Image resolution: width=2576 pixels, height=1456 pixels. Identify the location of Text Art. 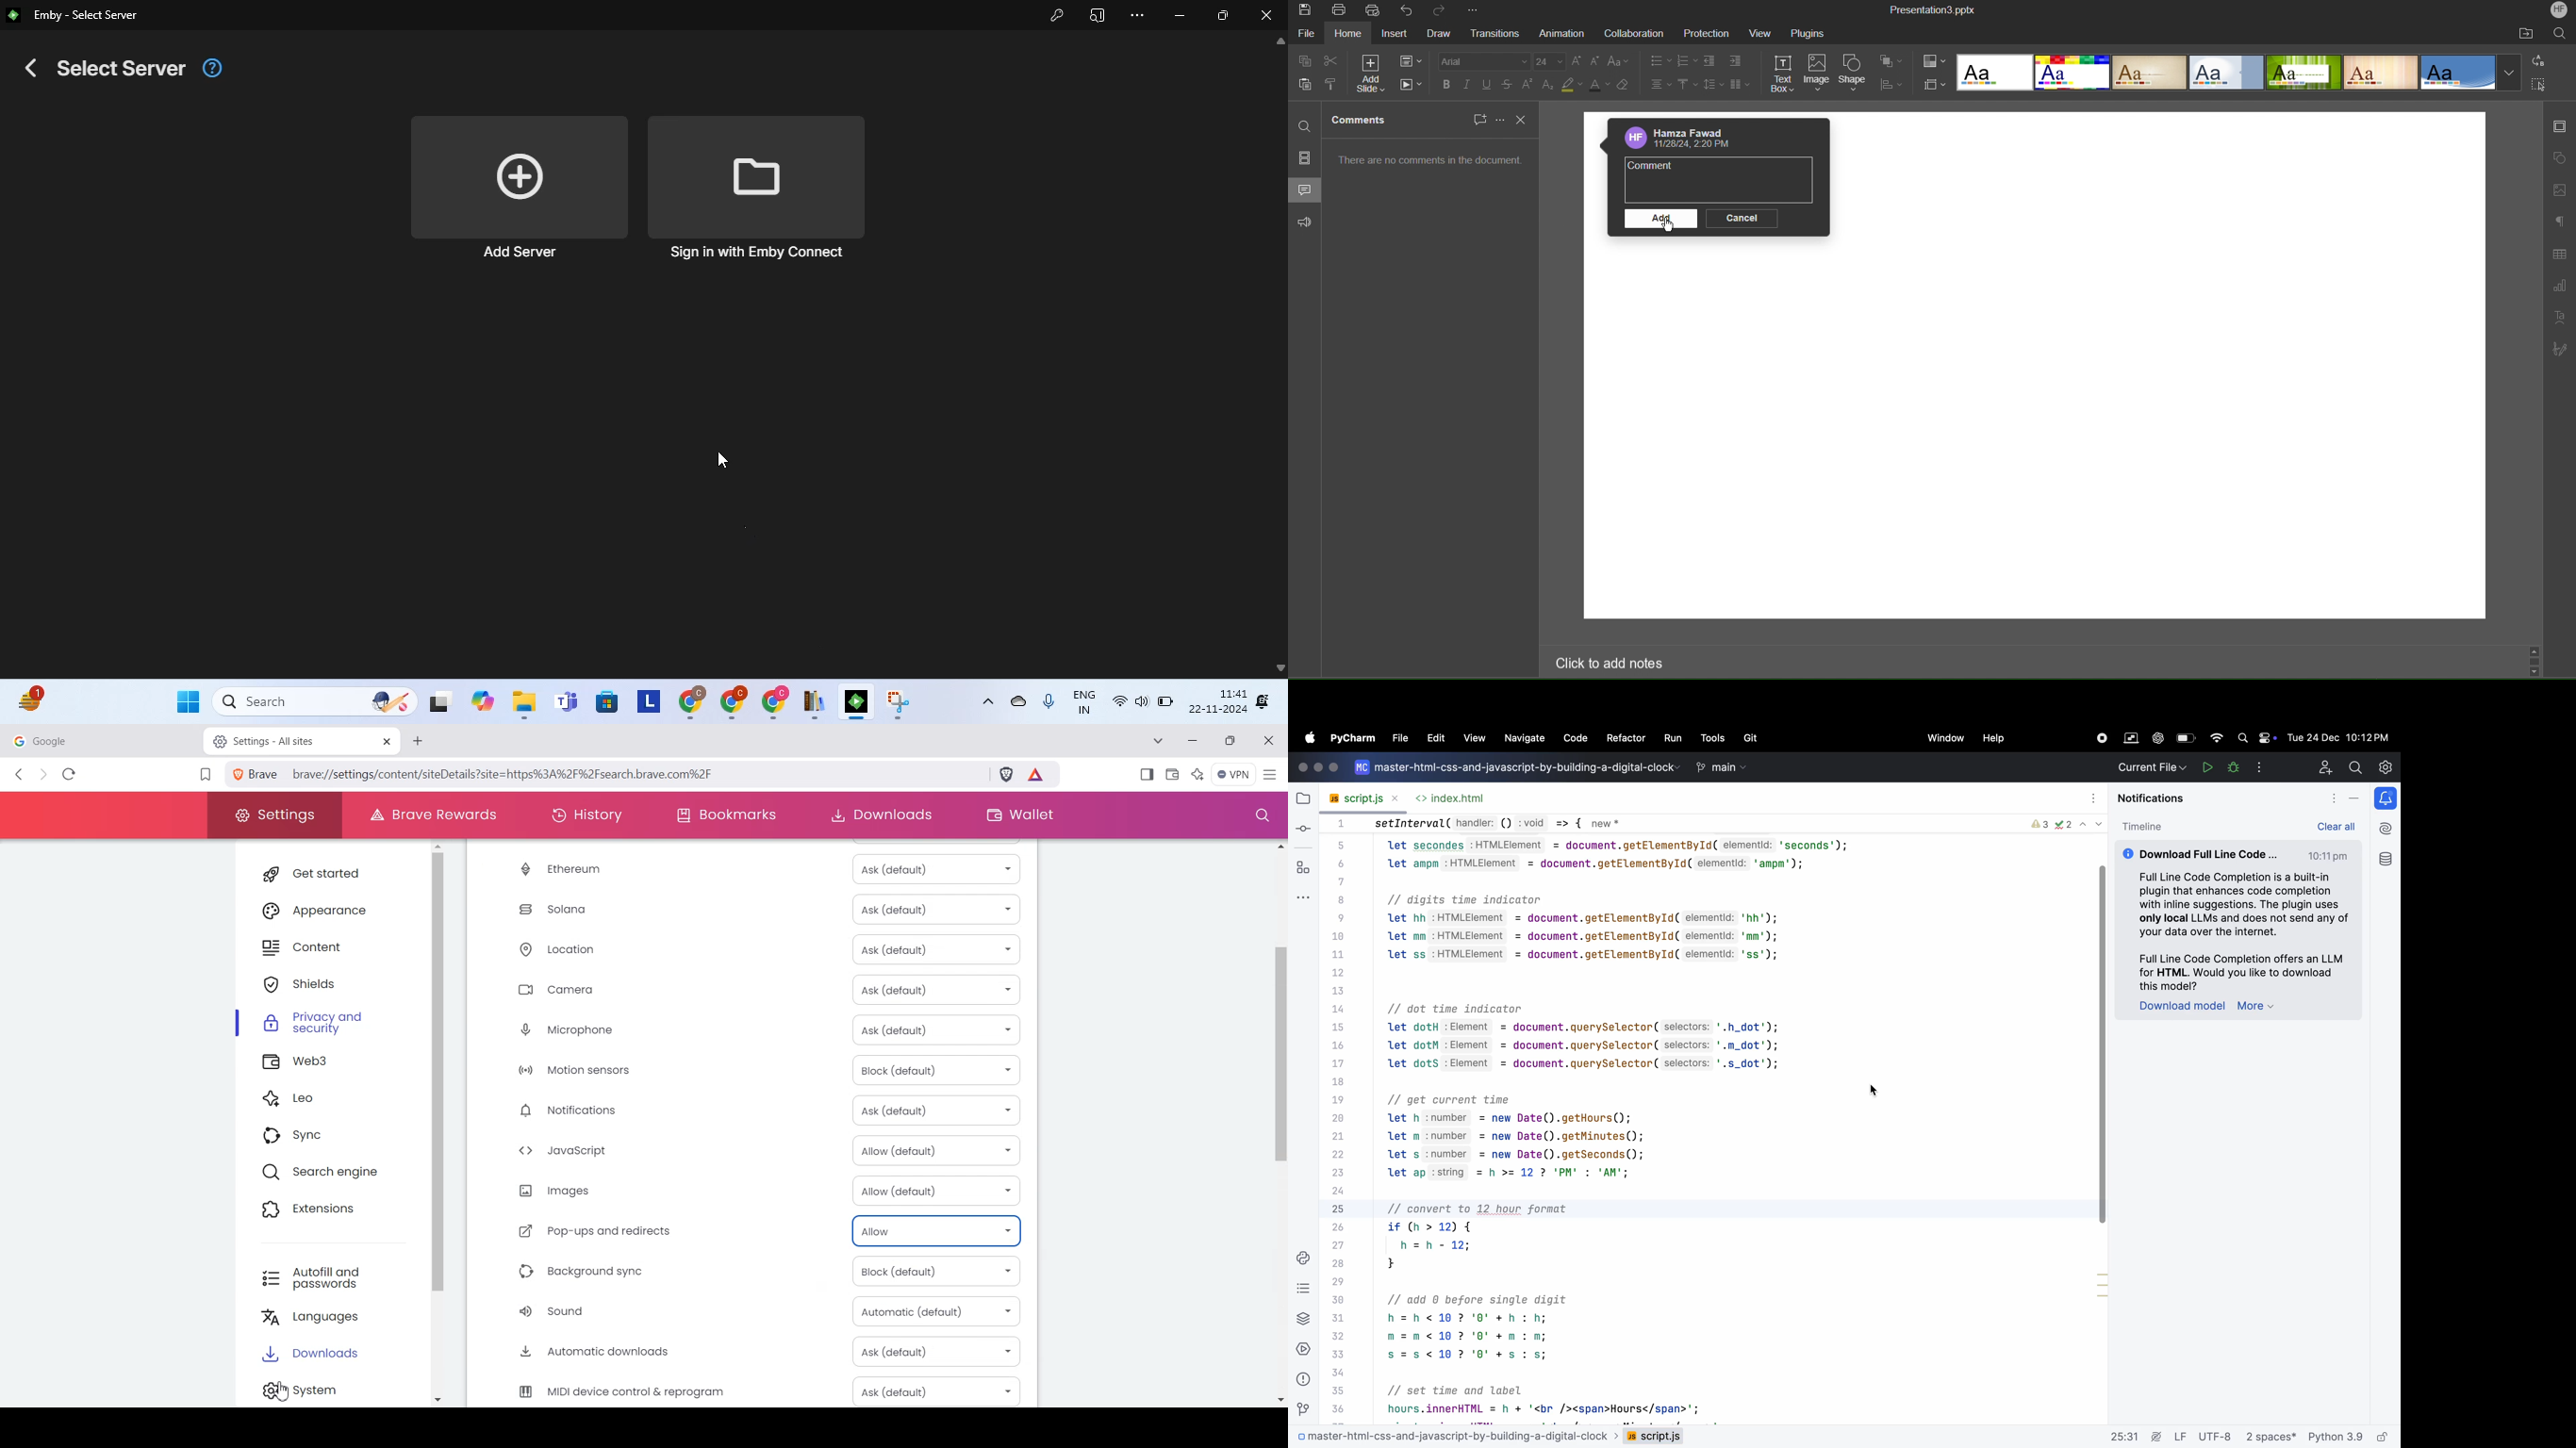
(2559, 318).